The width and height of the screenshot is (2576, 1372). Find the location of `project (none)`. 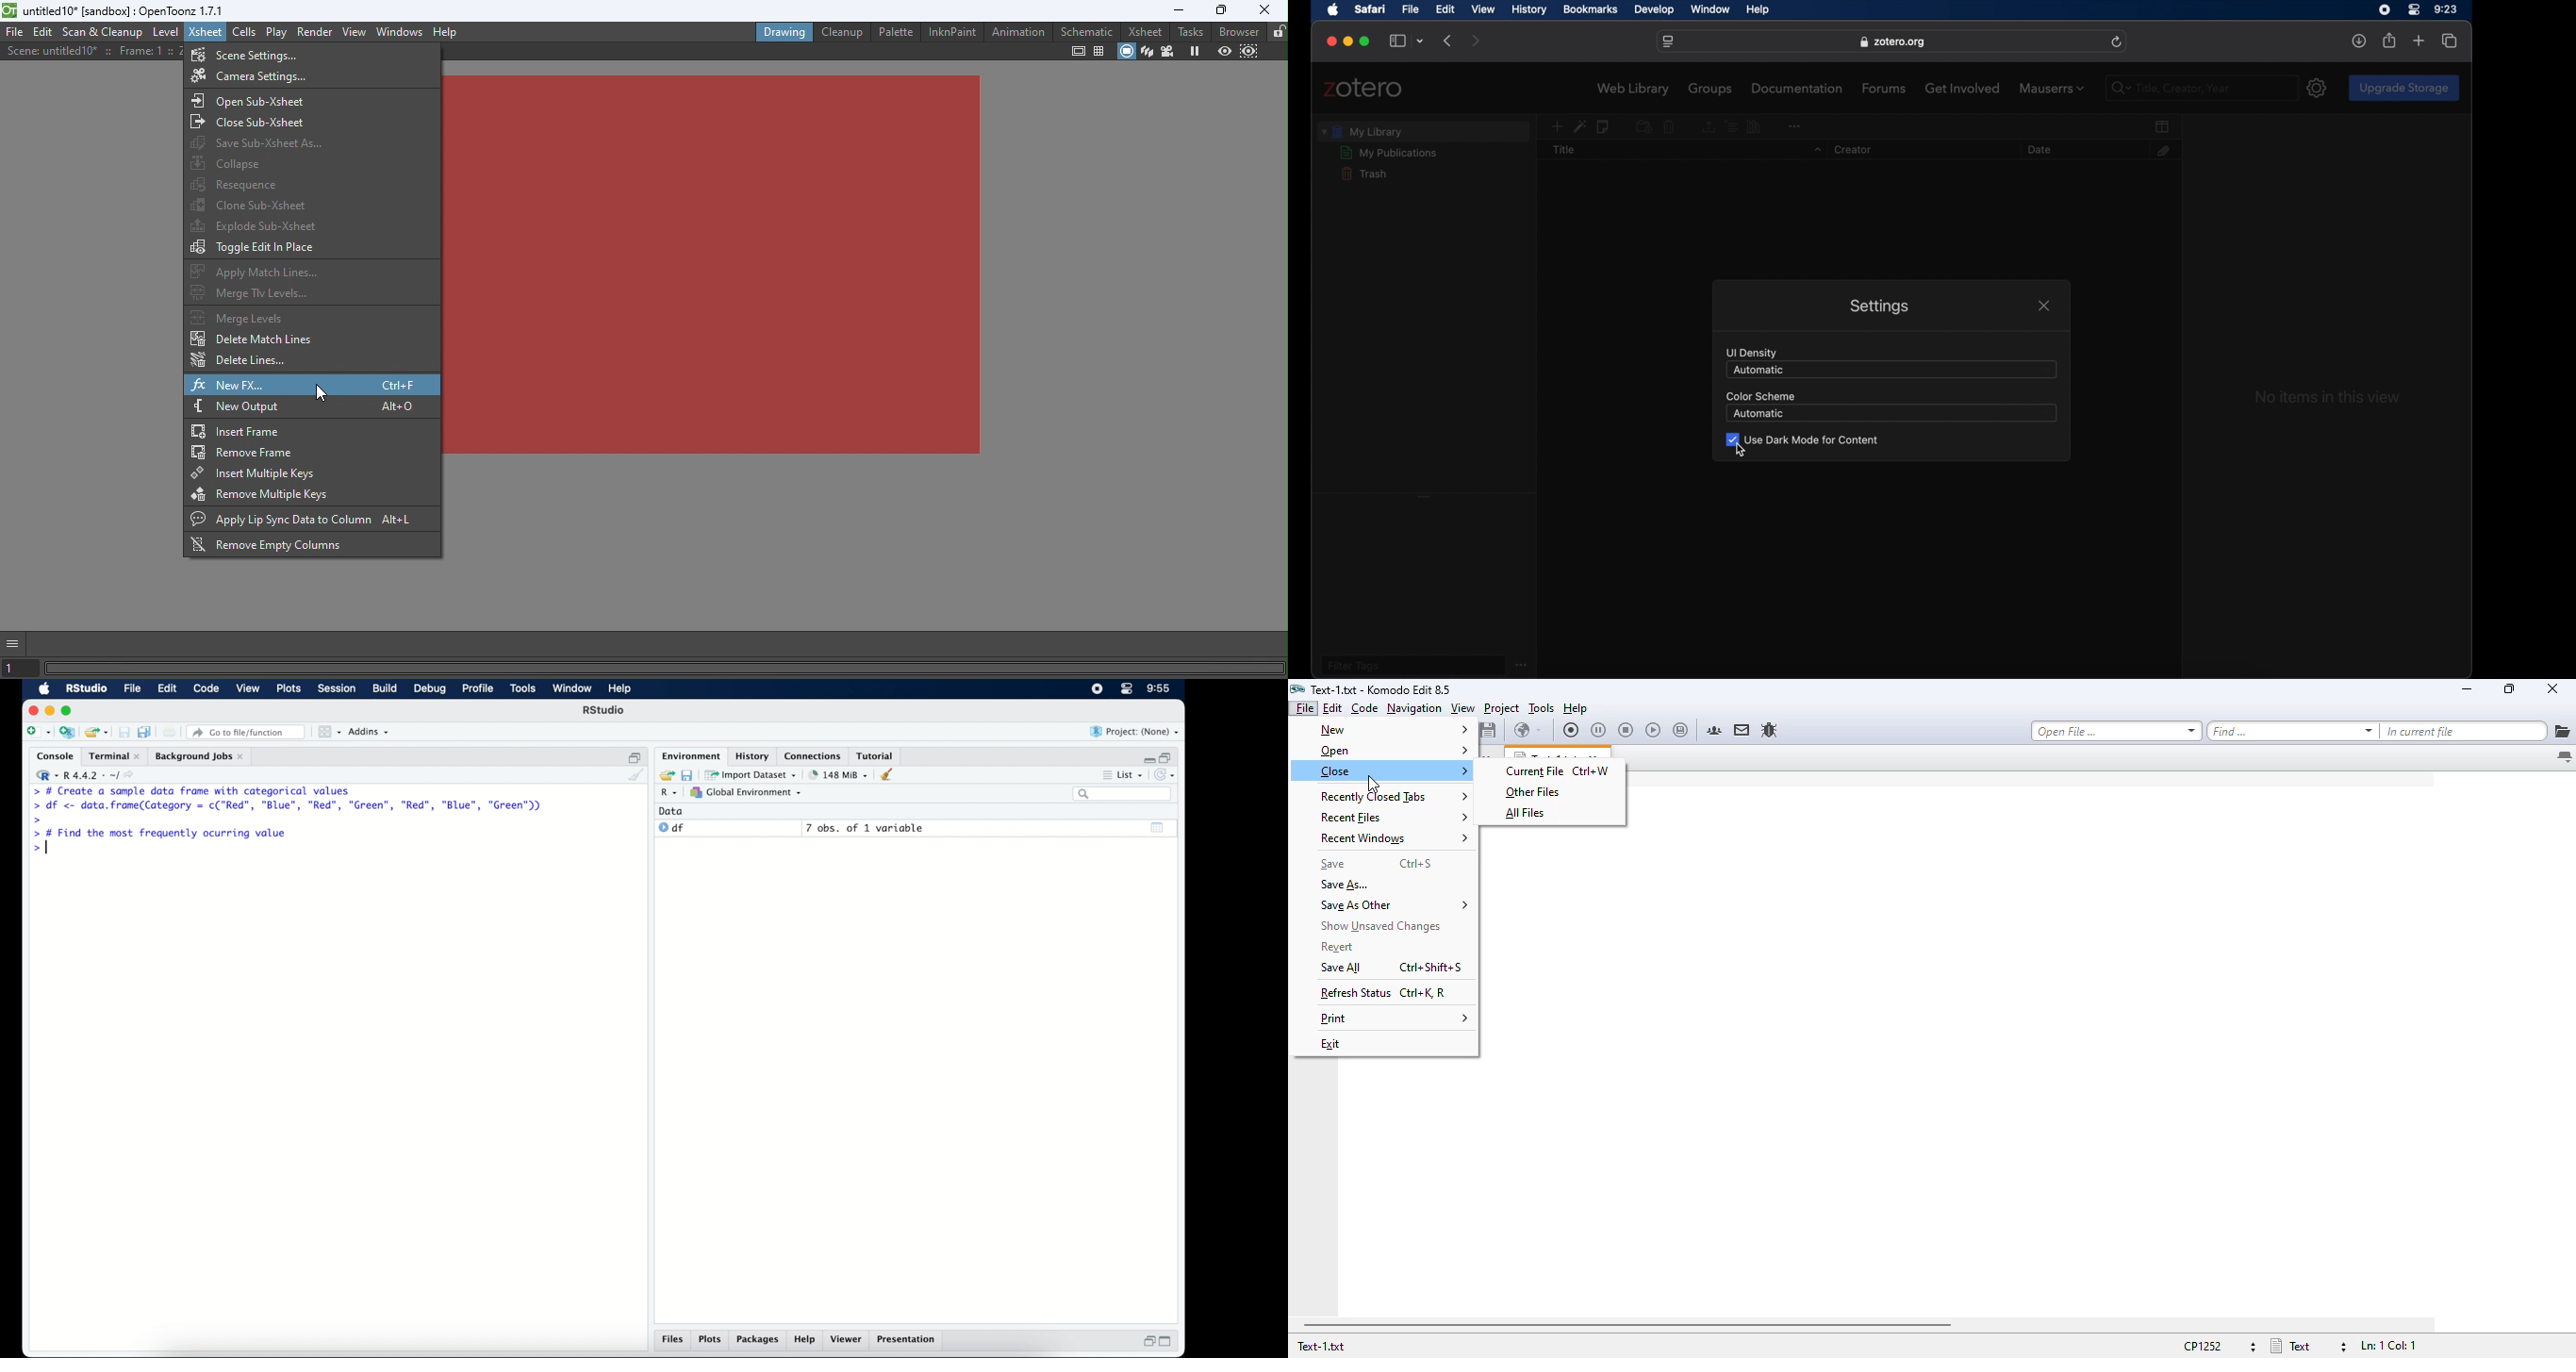

project (none) is located at coordinates (1135, 731).